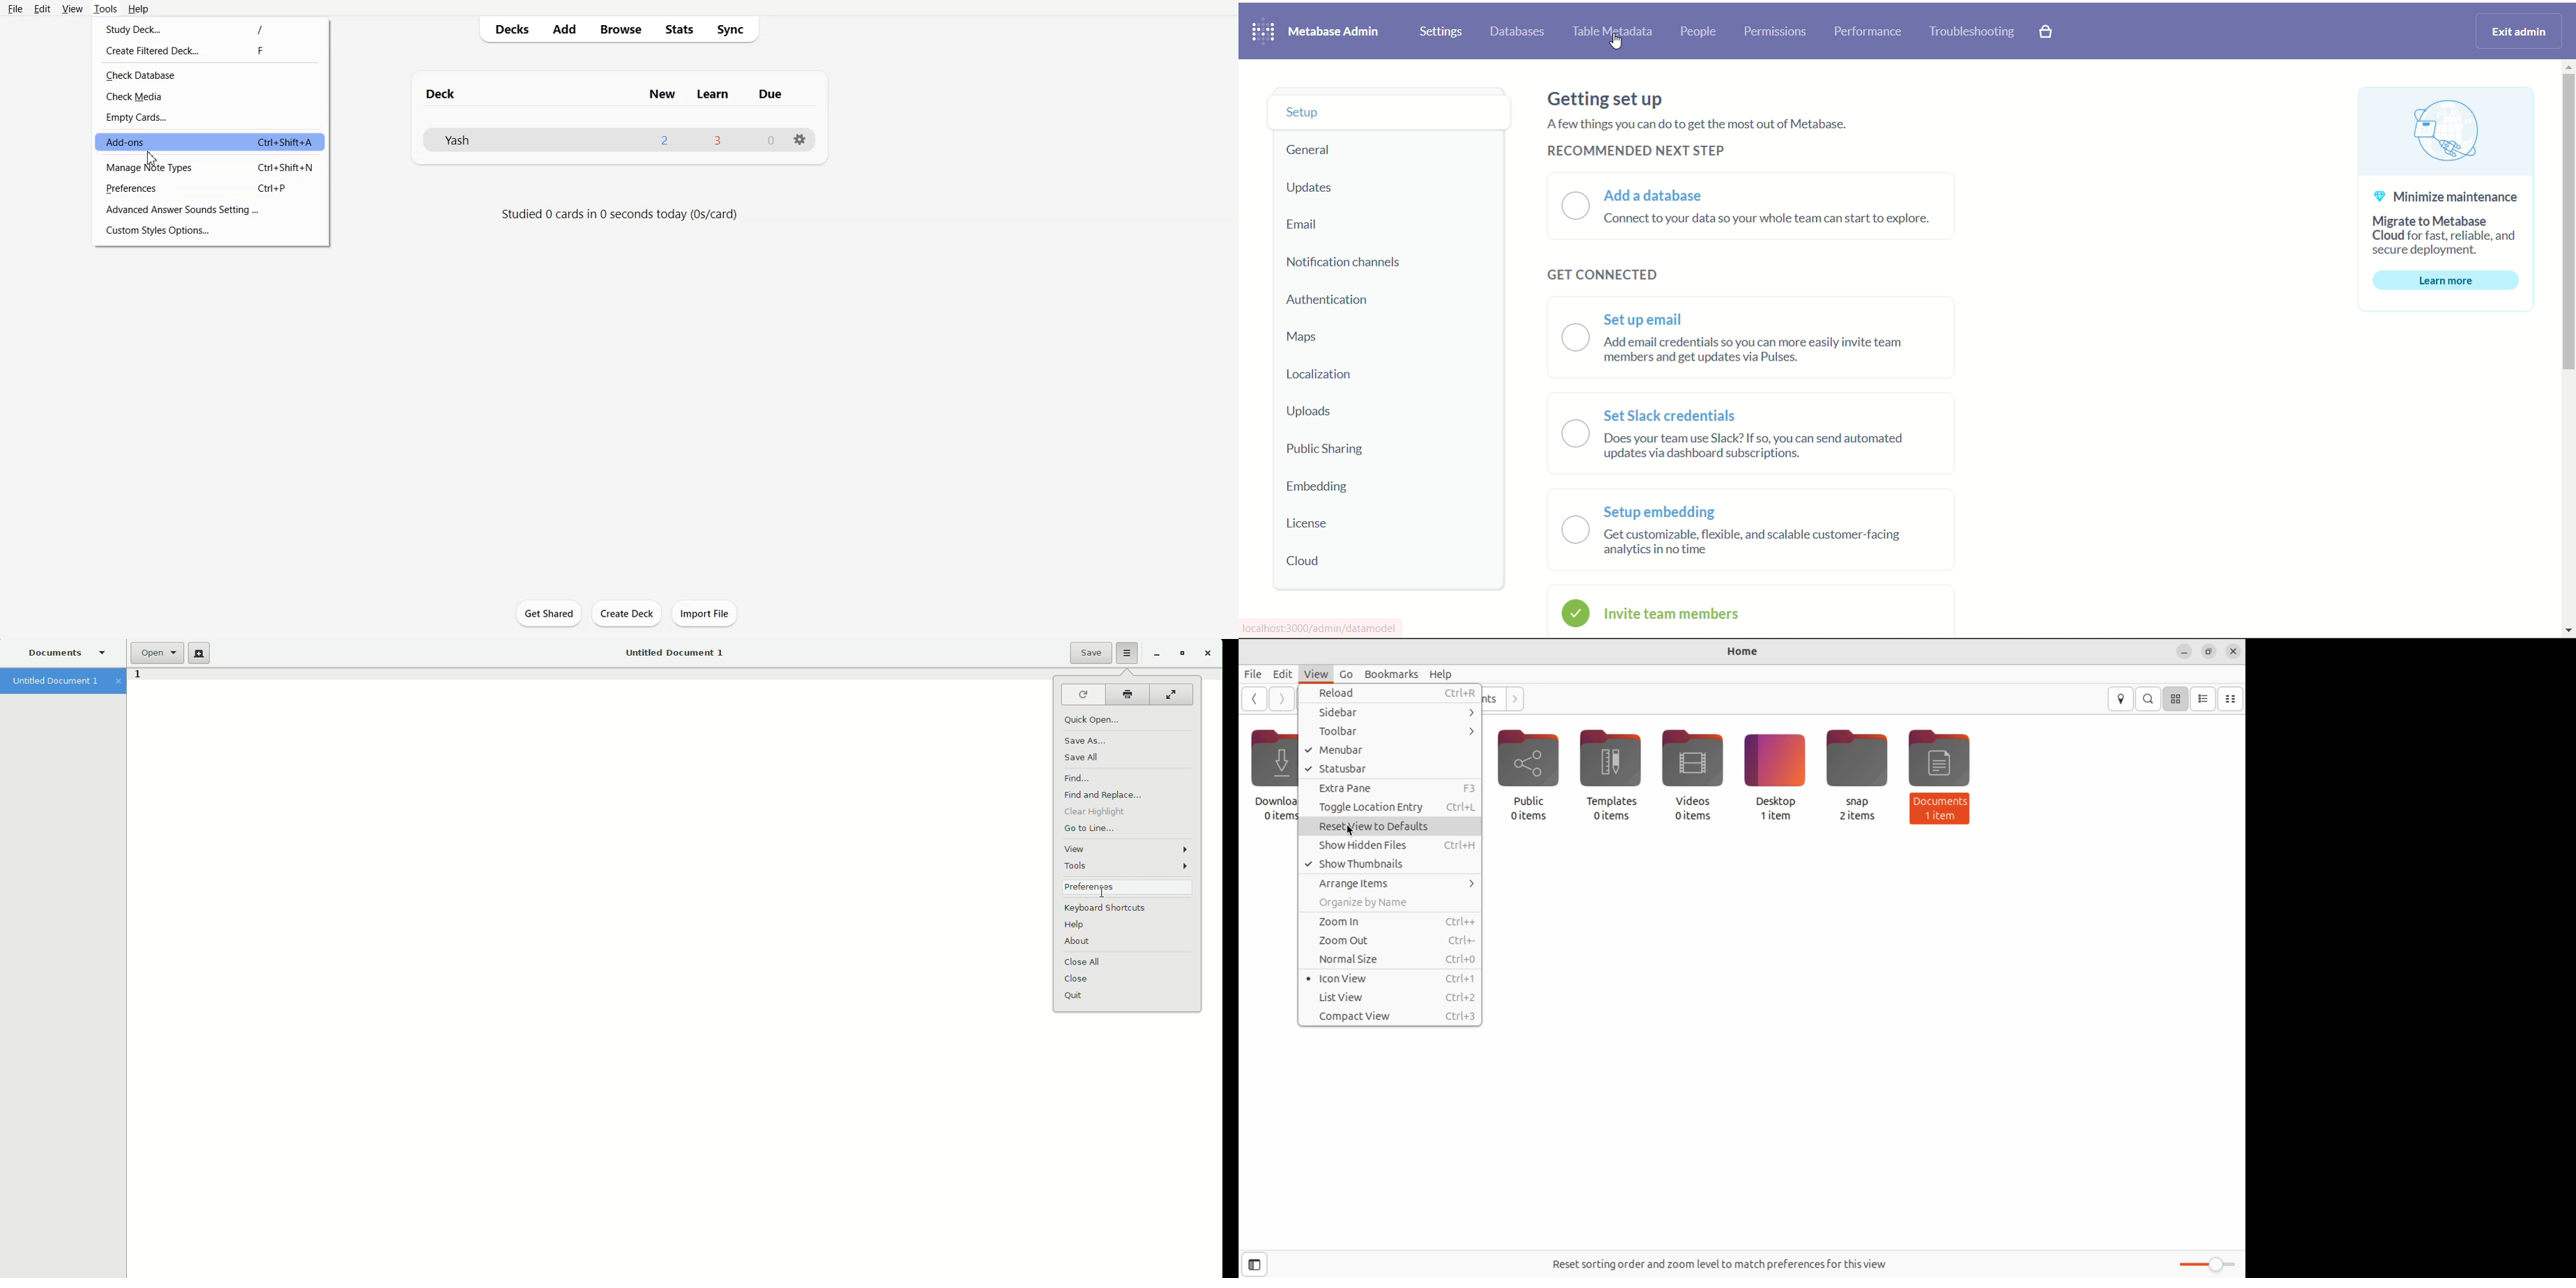 The height and width of the screenshot is (1288, 2576). I want to click on Stats, so click(679, 29).